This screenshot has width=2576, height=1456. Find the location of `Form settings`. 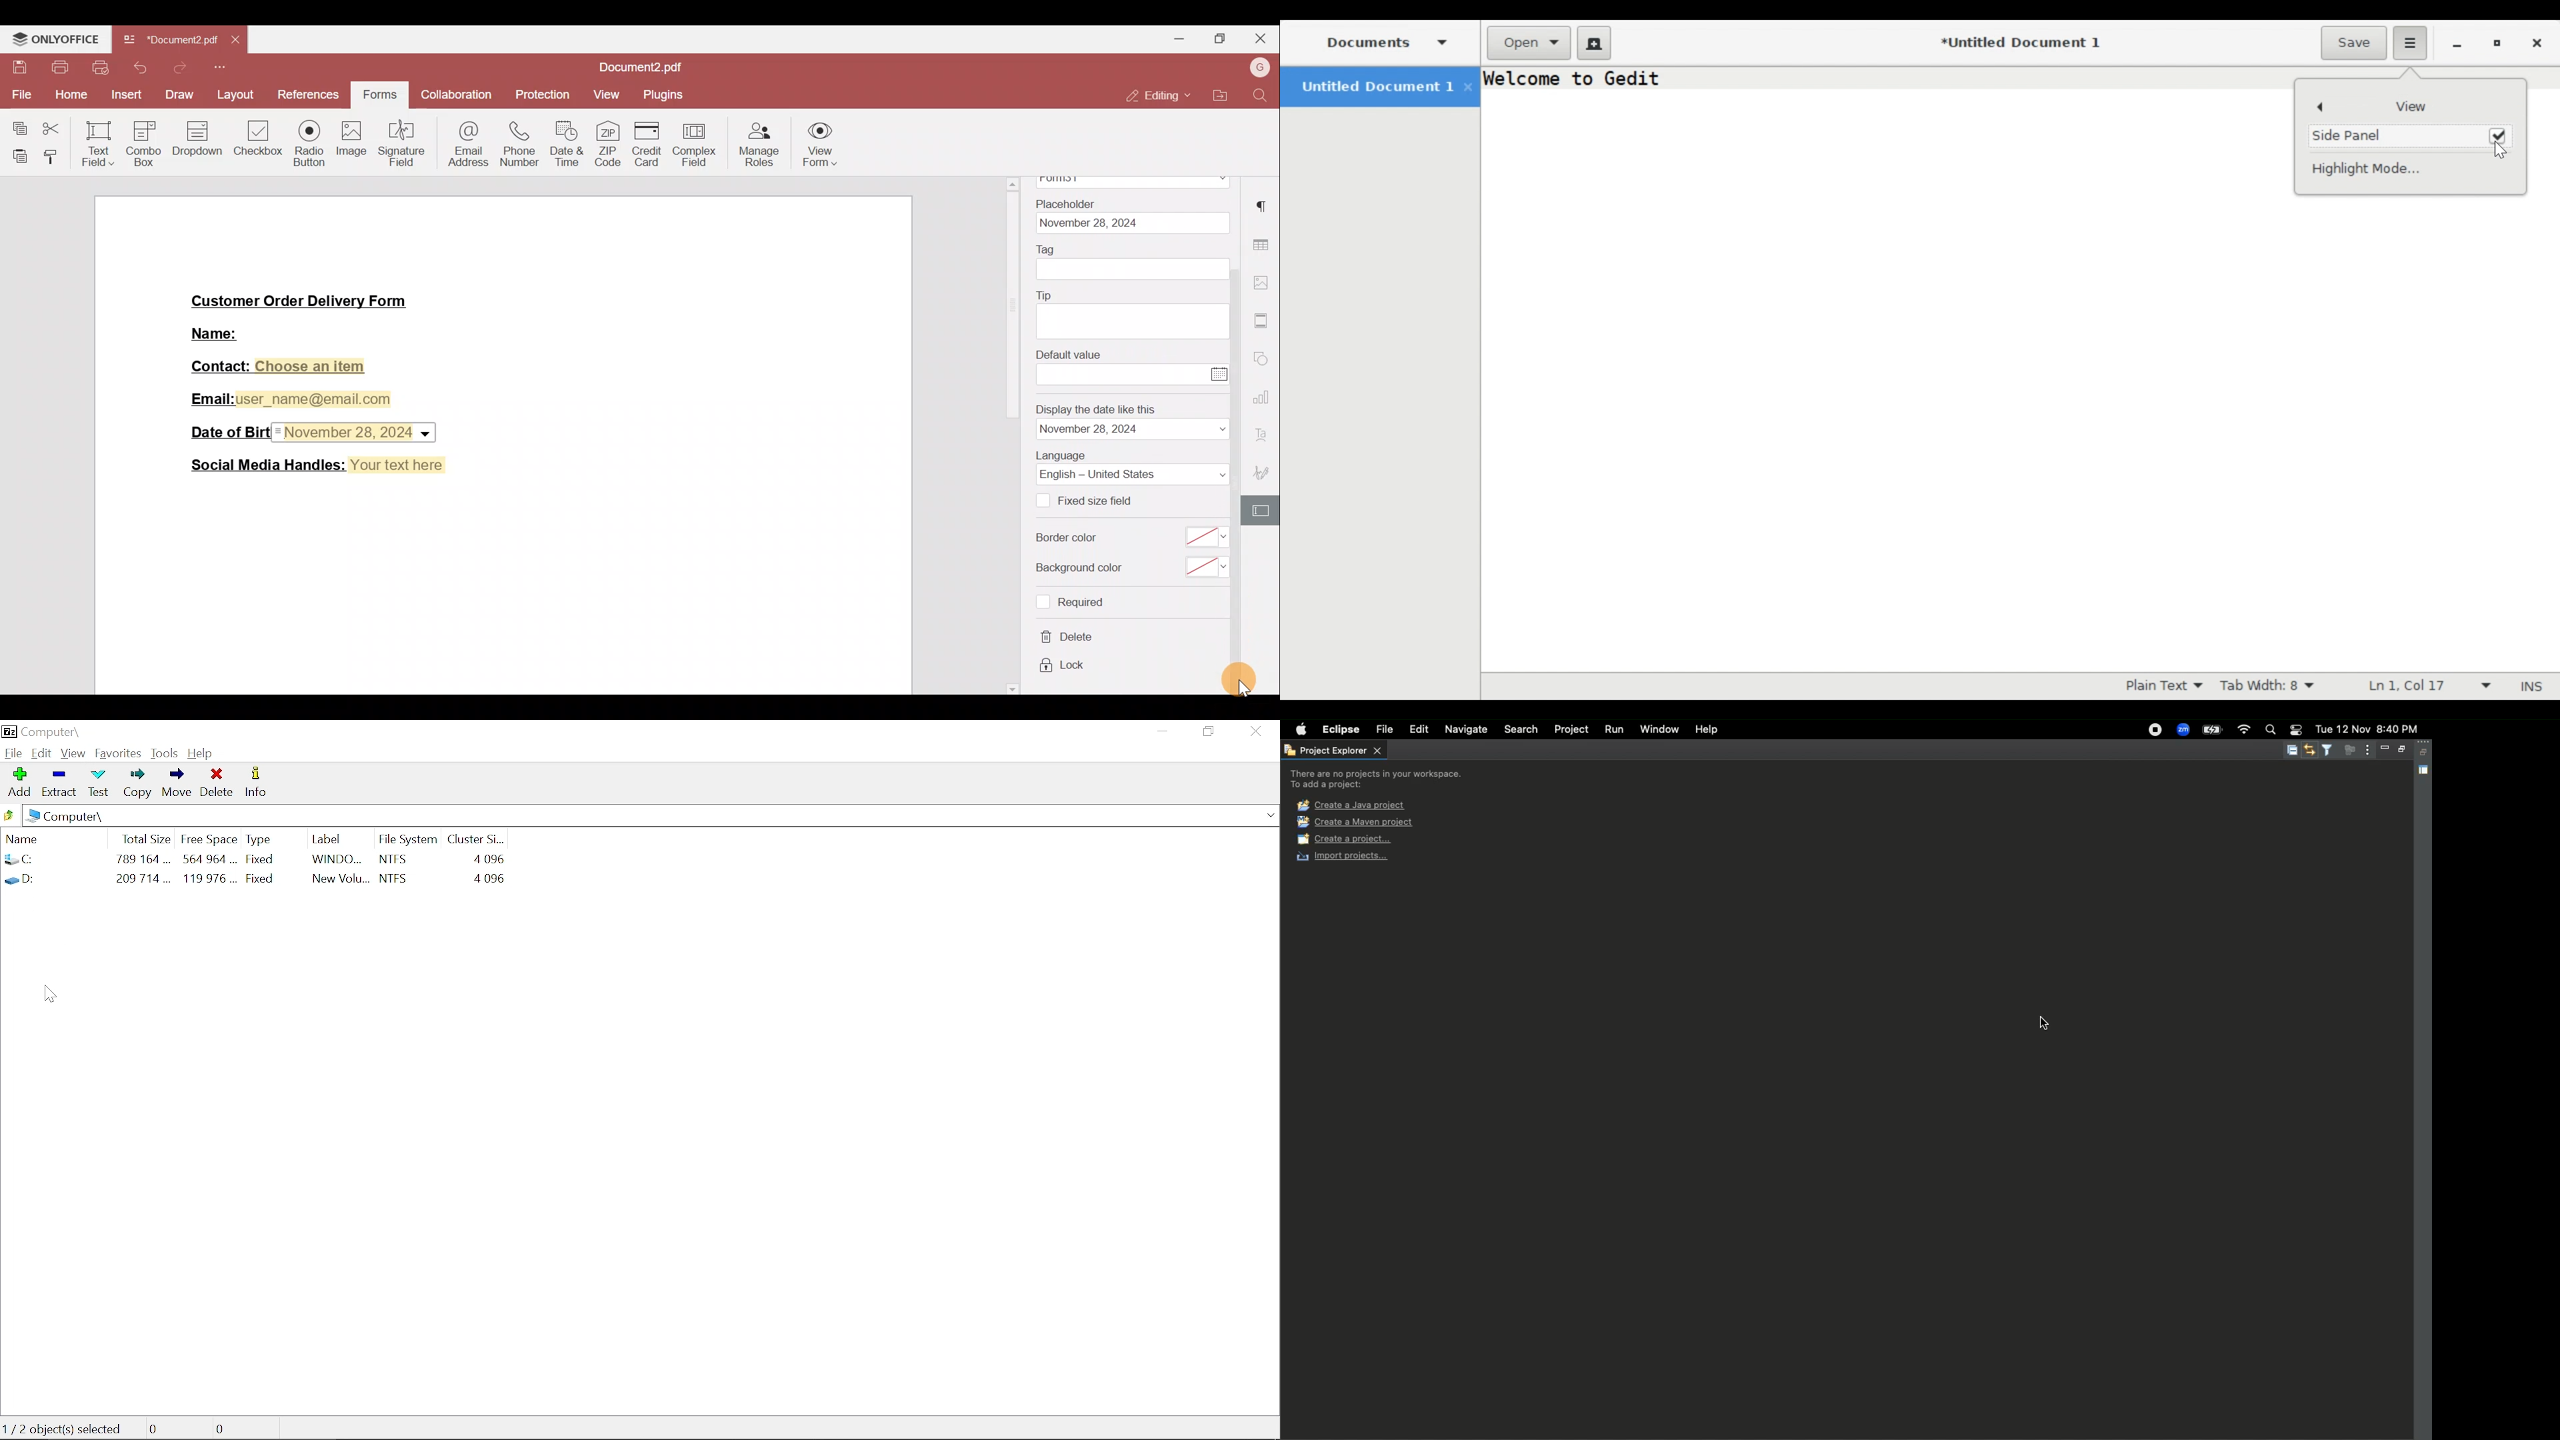

Form settings is located at coordinates (1263, 513).